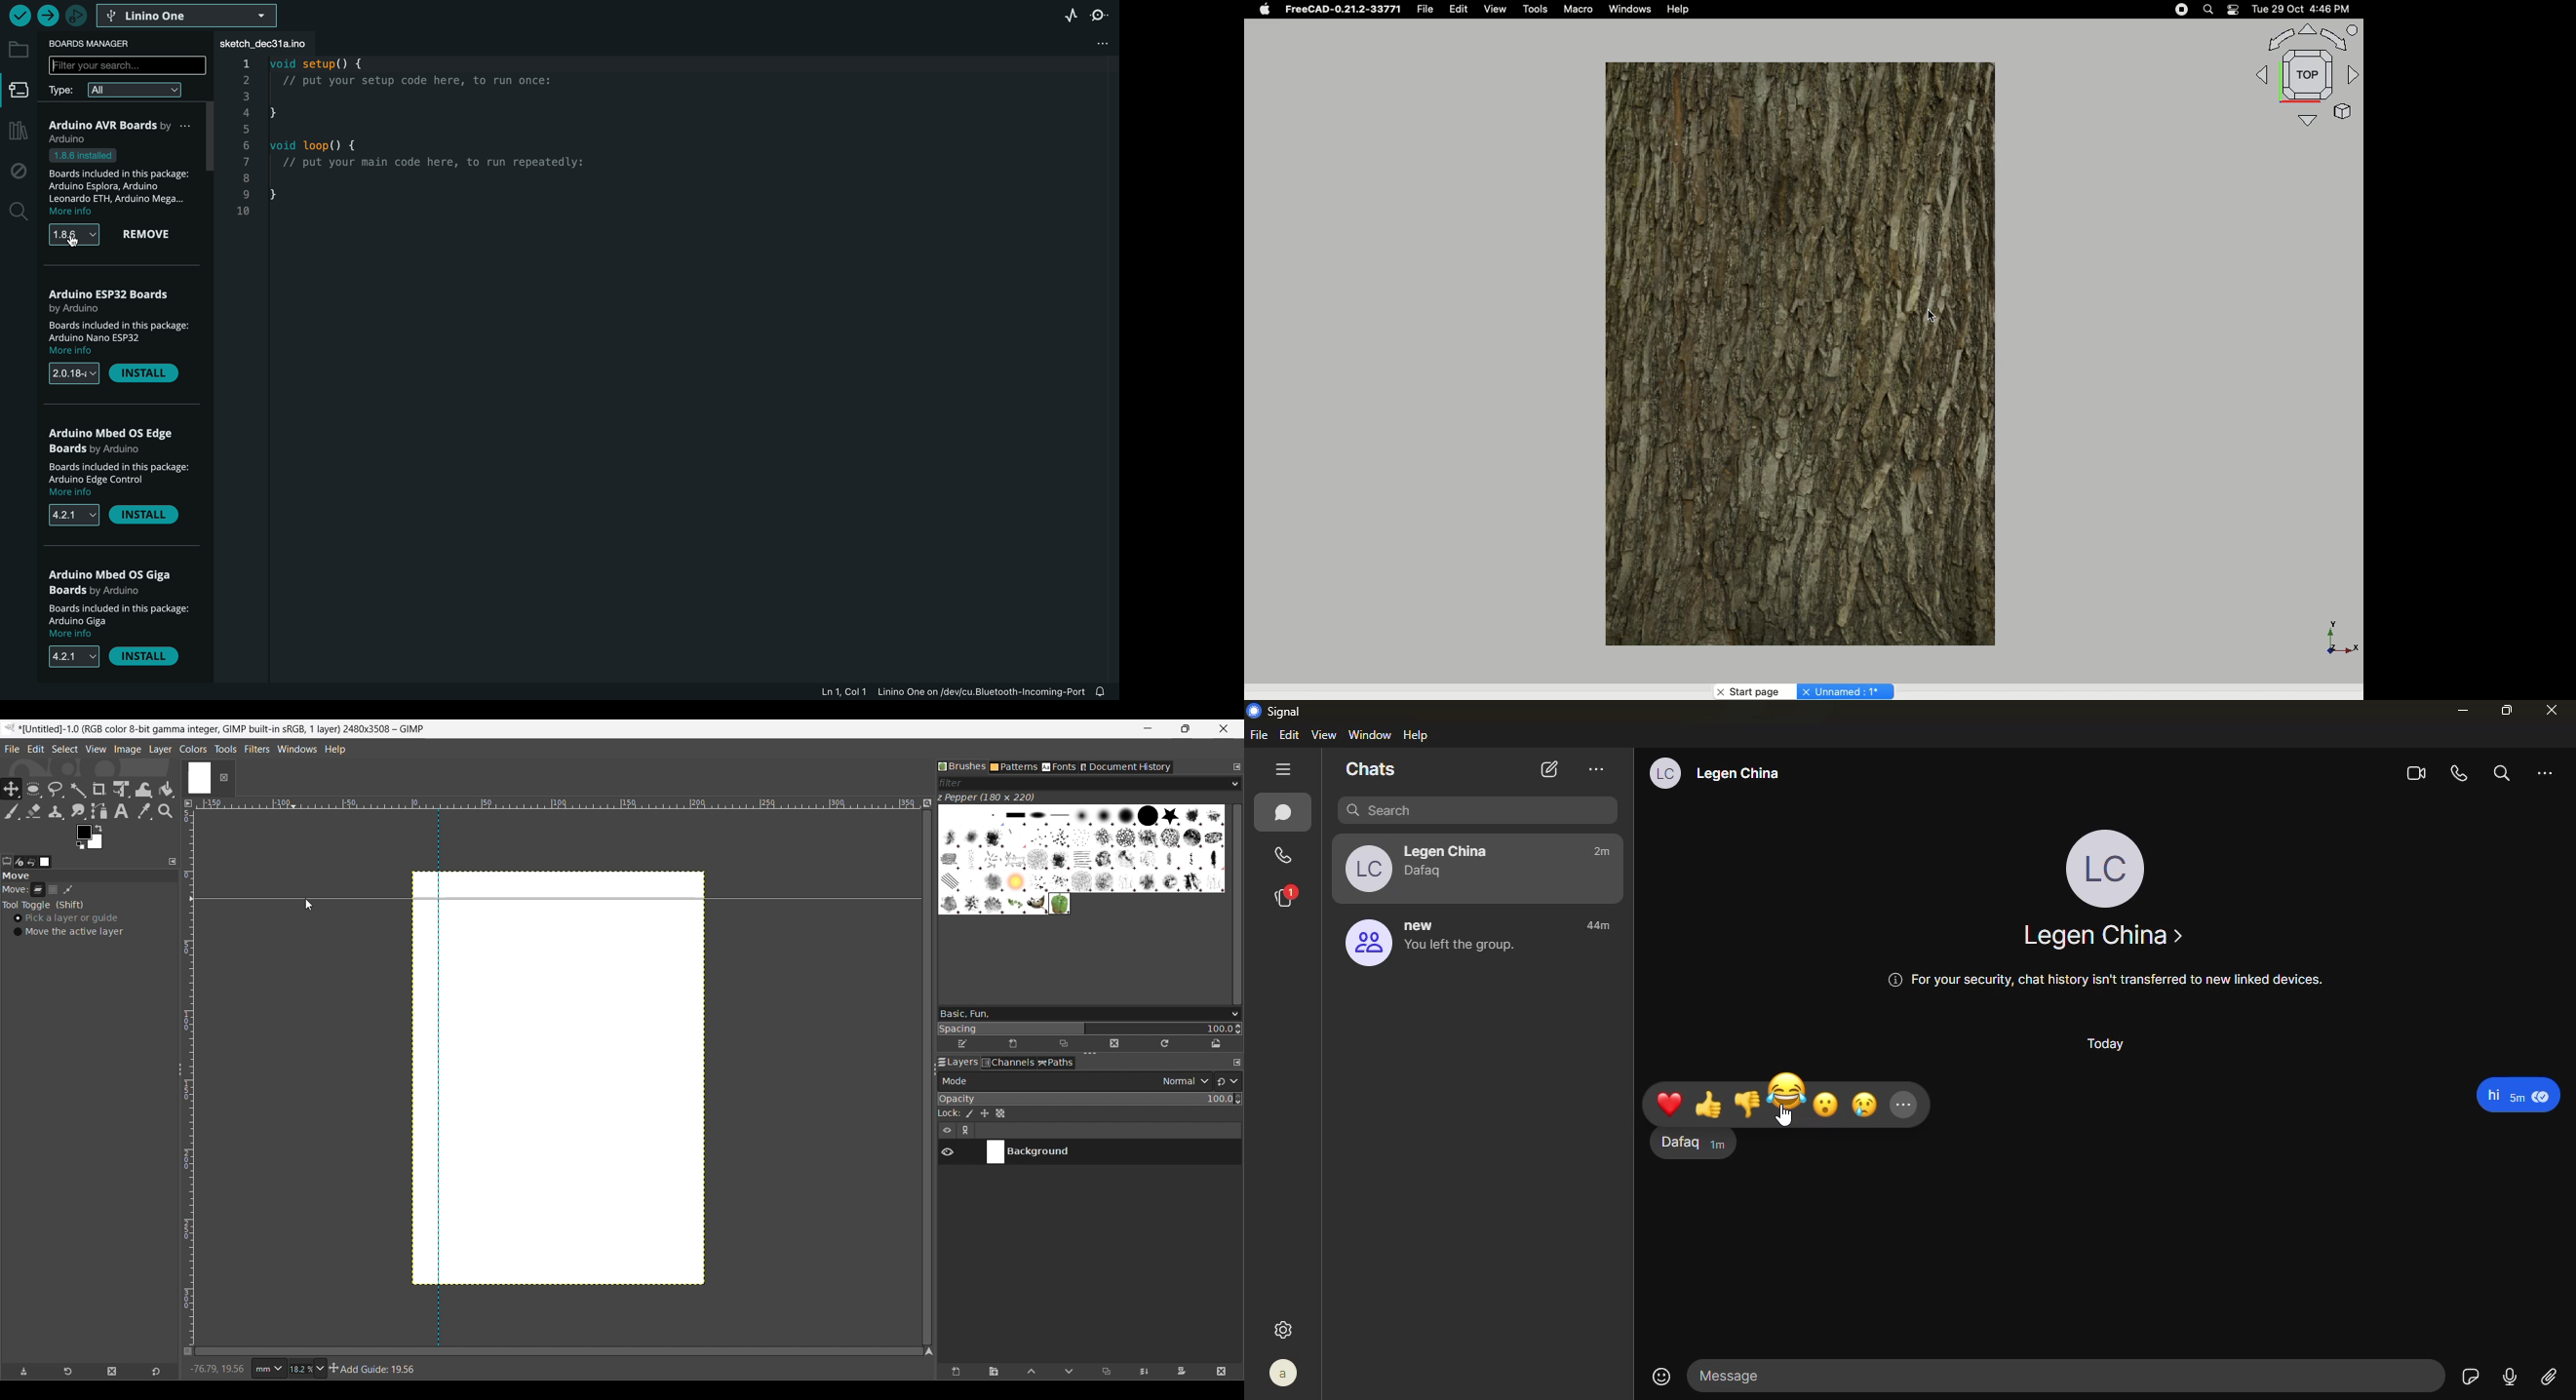 This screenshot has width=2576, height=1400. What do you see at coordinates (2110, 866) in the screenshot?
I see `profile LC` at bounding box center [2110, 866].